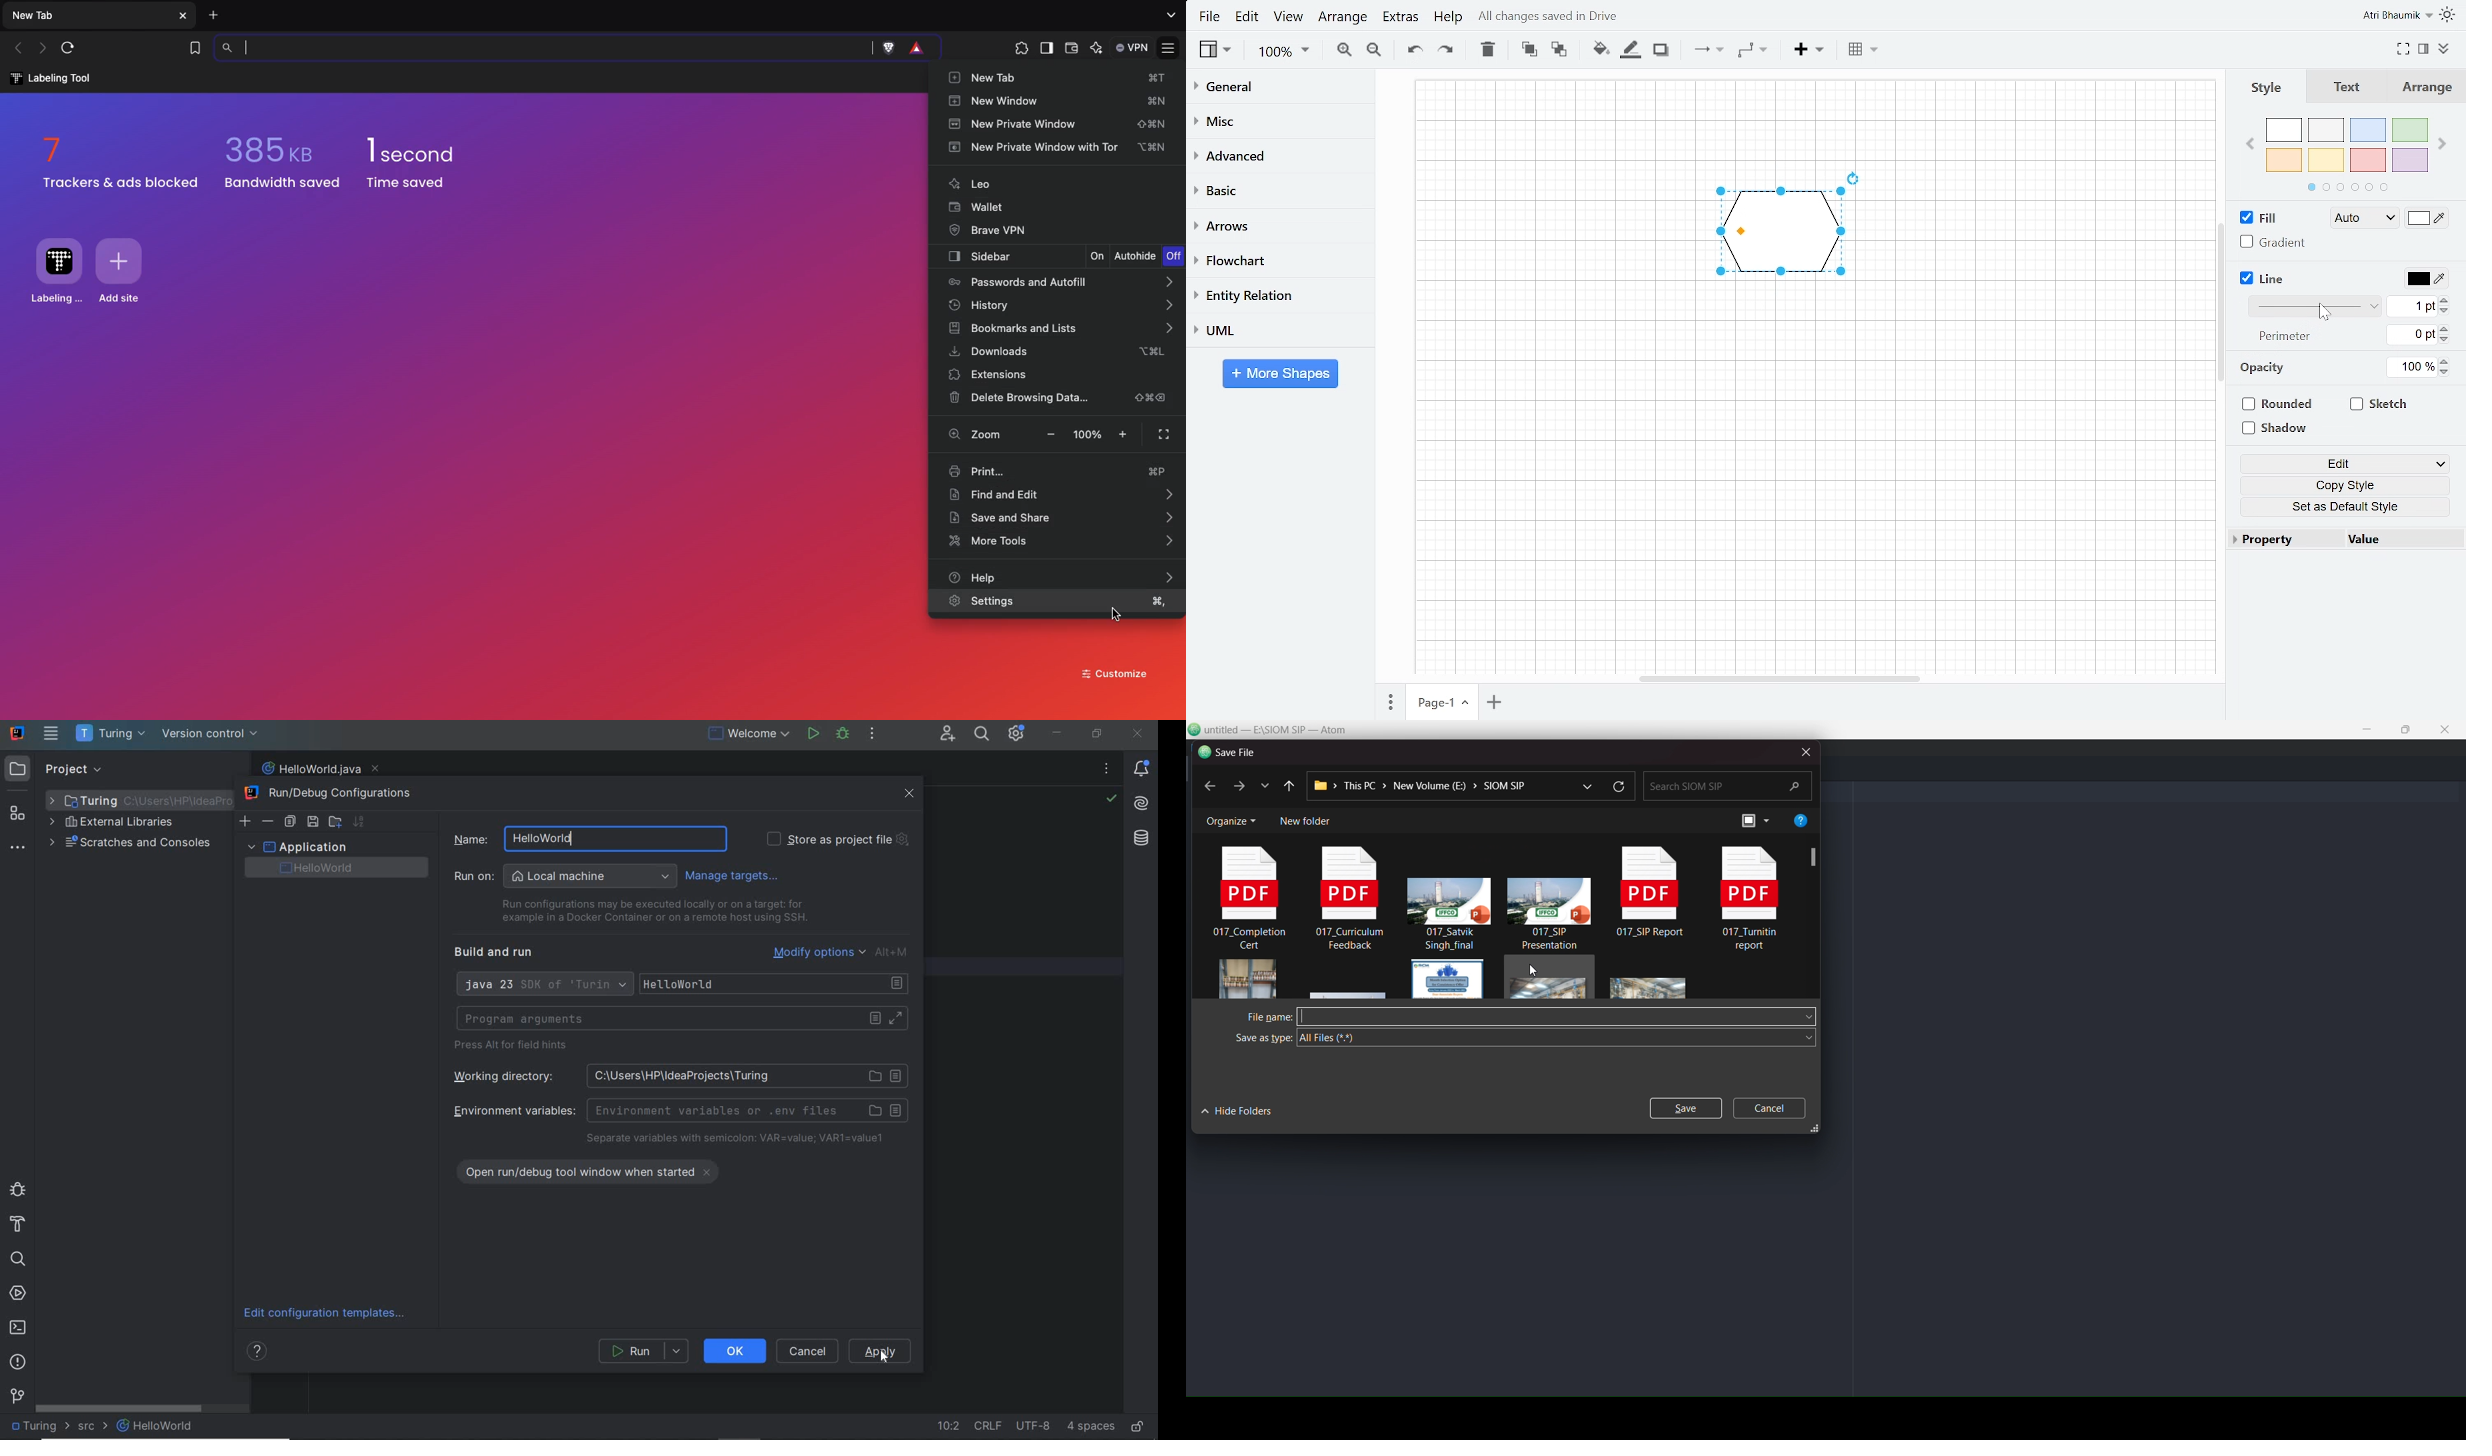  Describe the element at coordinates (1493, 702) in the screenshot. I see `Add page` at that location.